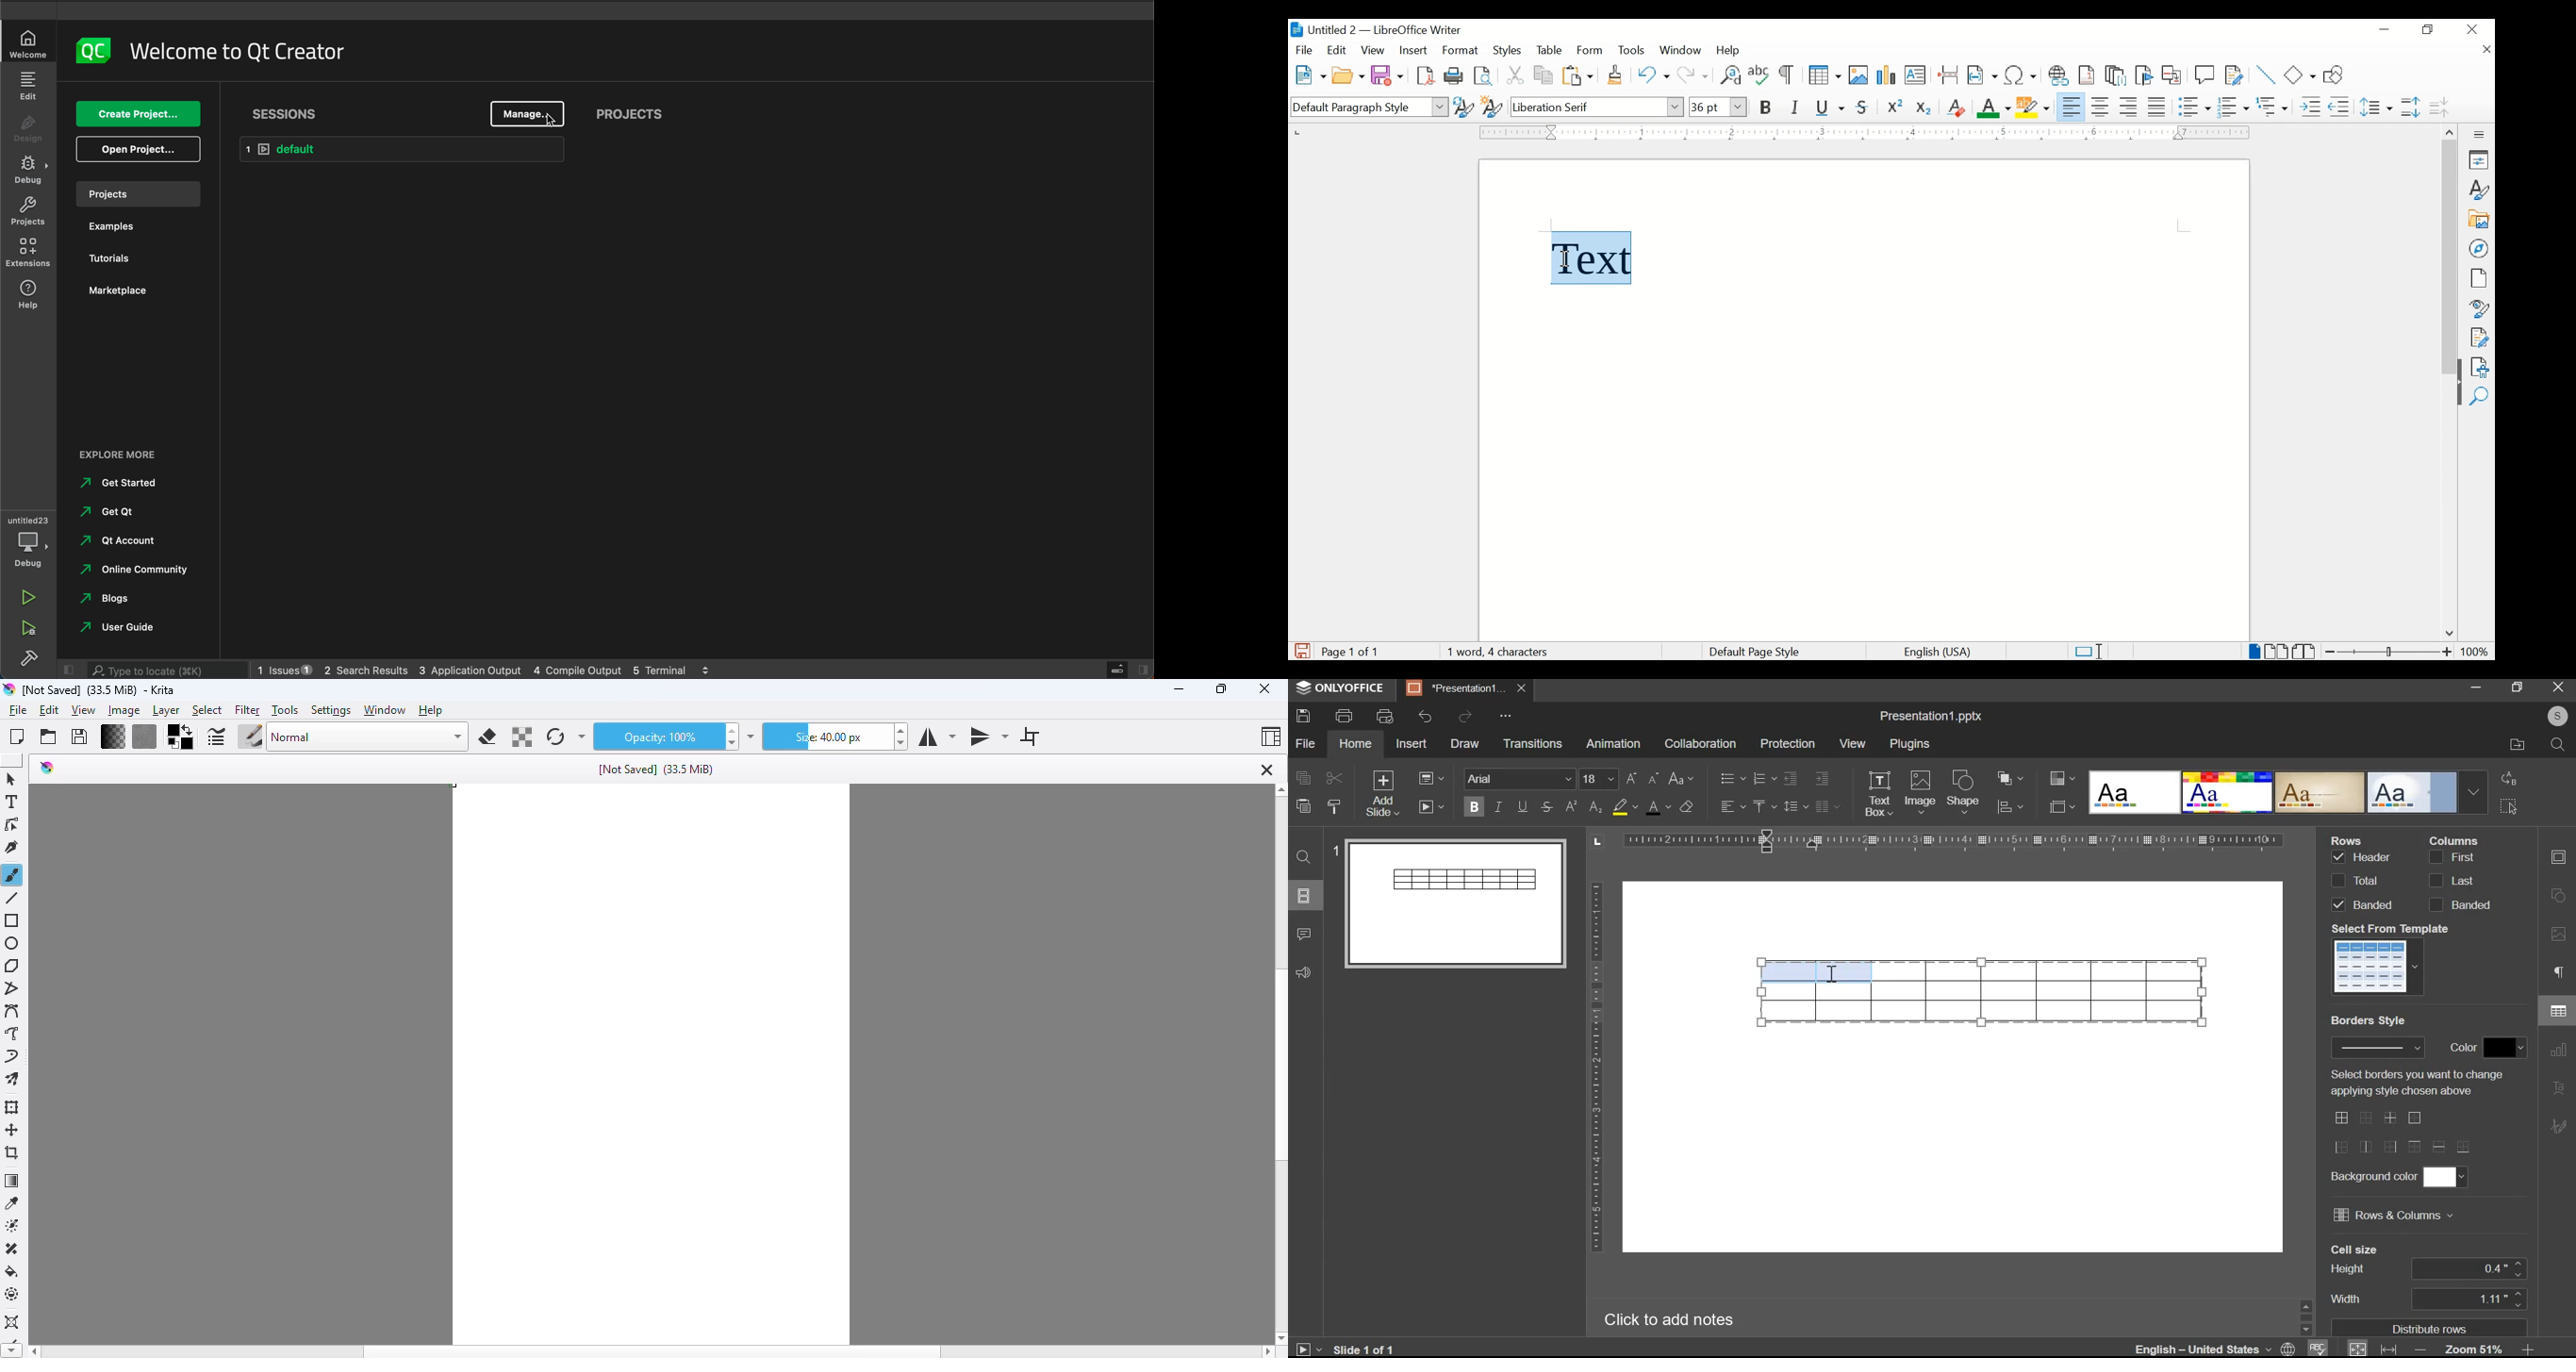 The image size is (2576, 1372). What do you see at coordinates (658, 737) in the screenshot?
I see `opacity: 100%` at bounding box center [658, 737].